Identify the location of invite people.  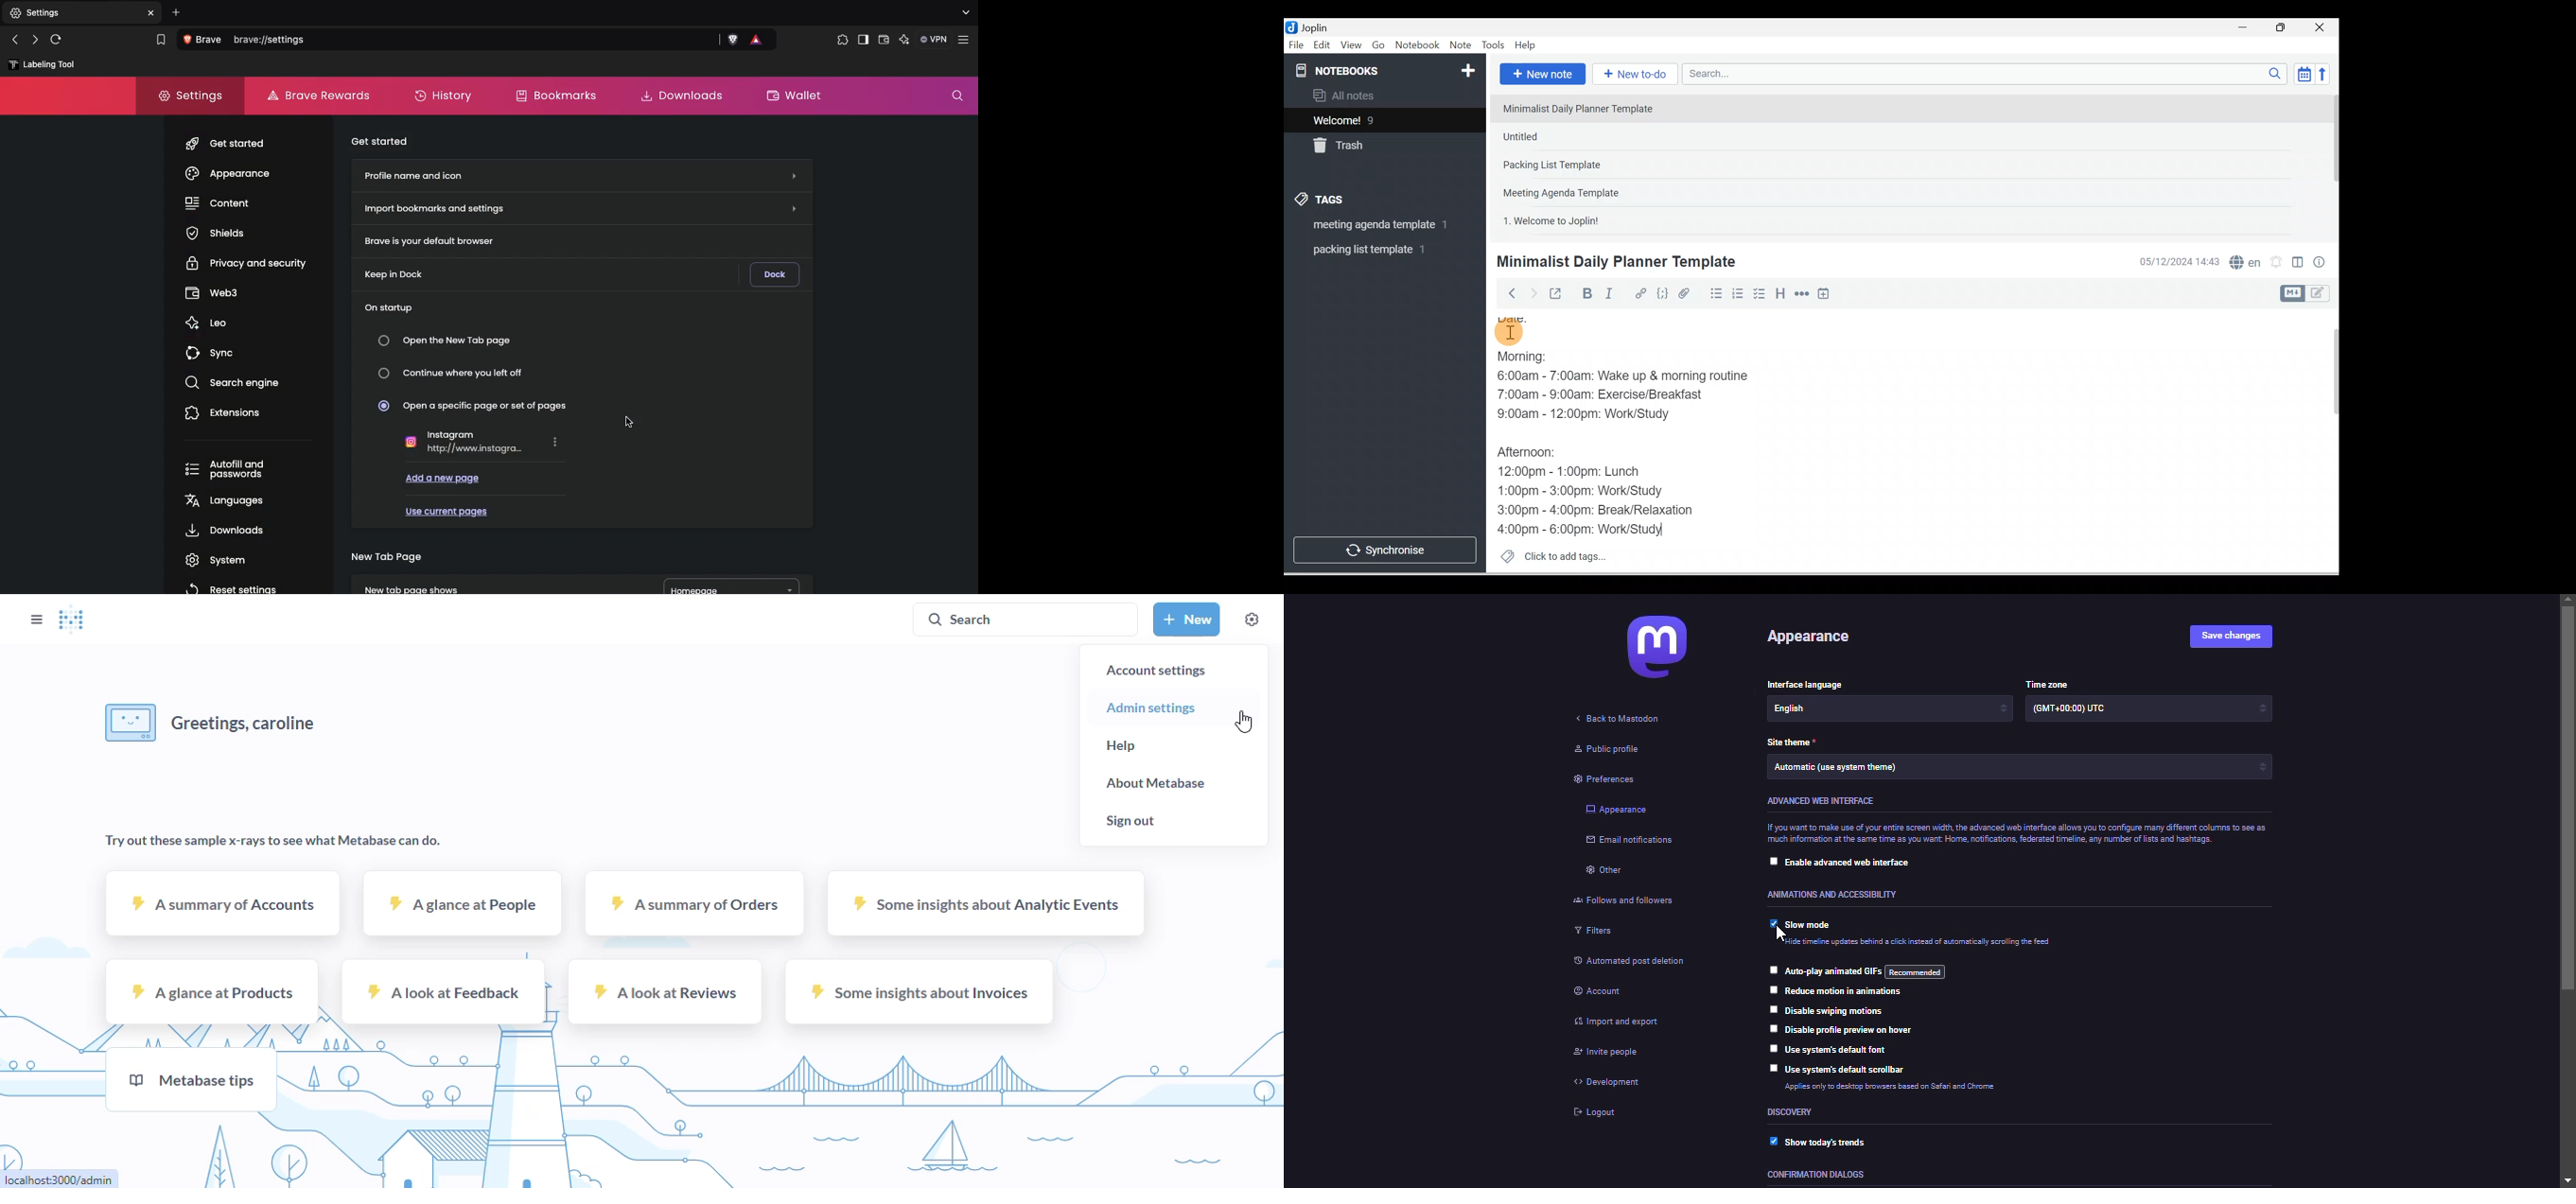
(1610, 1055).